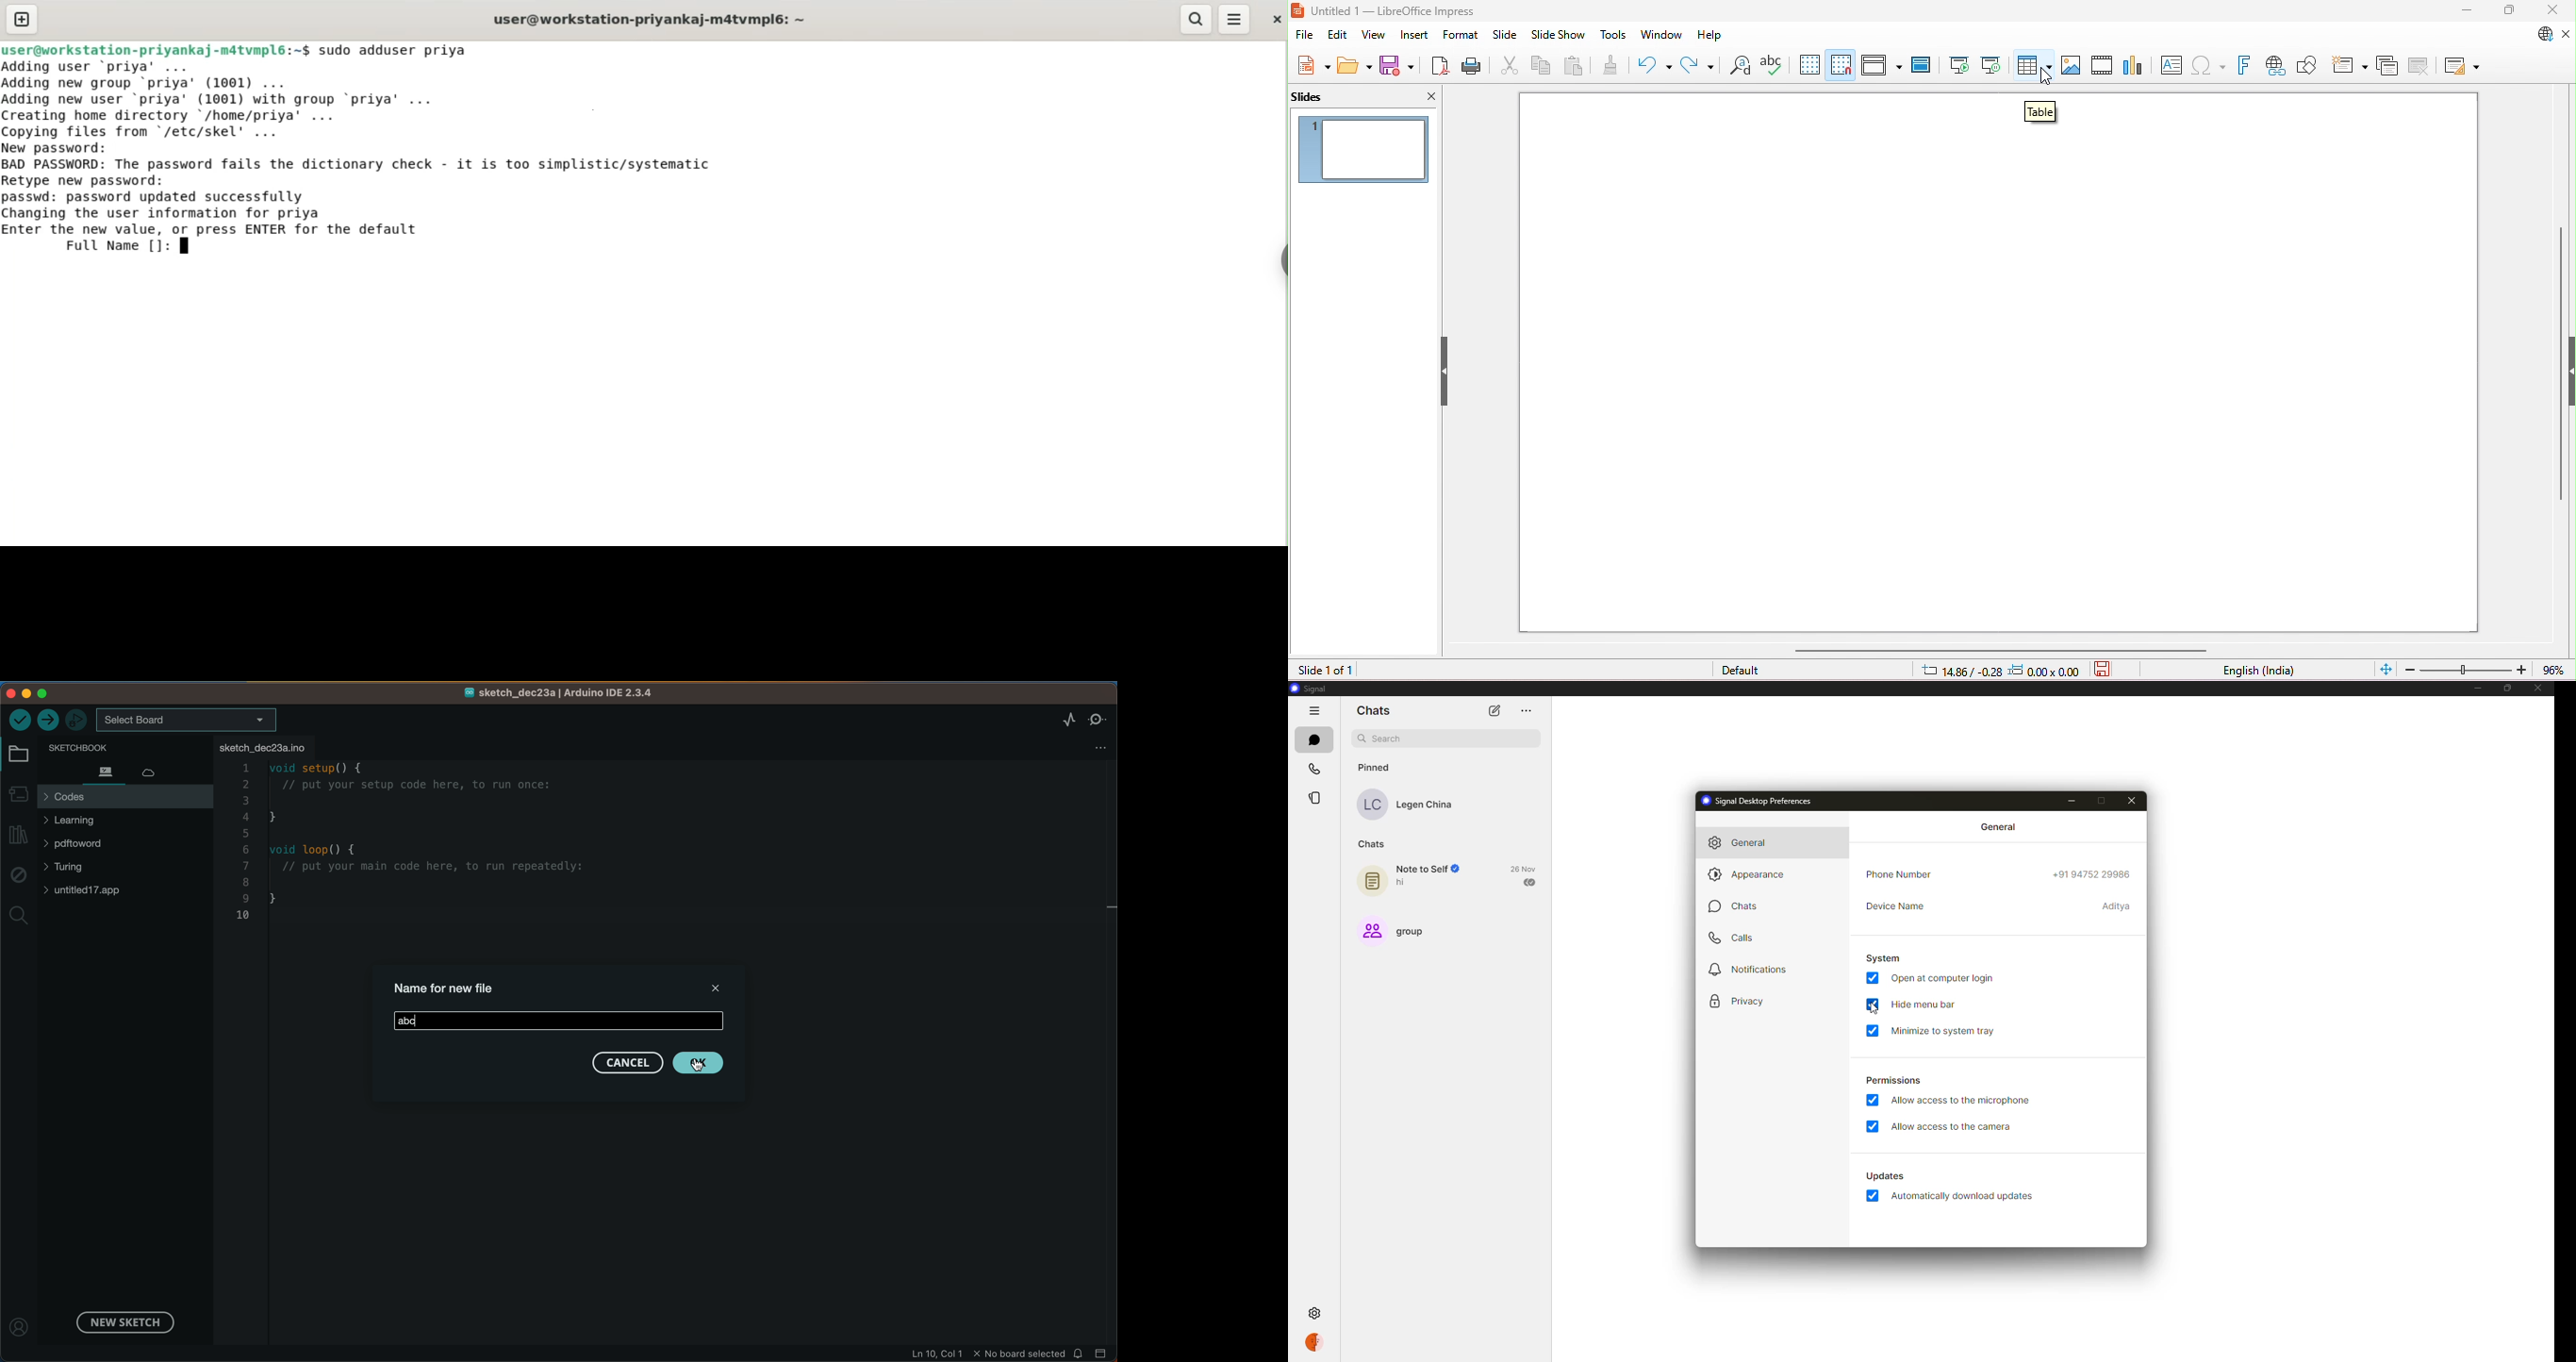  I want to click on maximize, so click(2101, 800).